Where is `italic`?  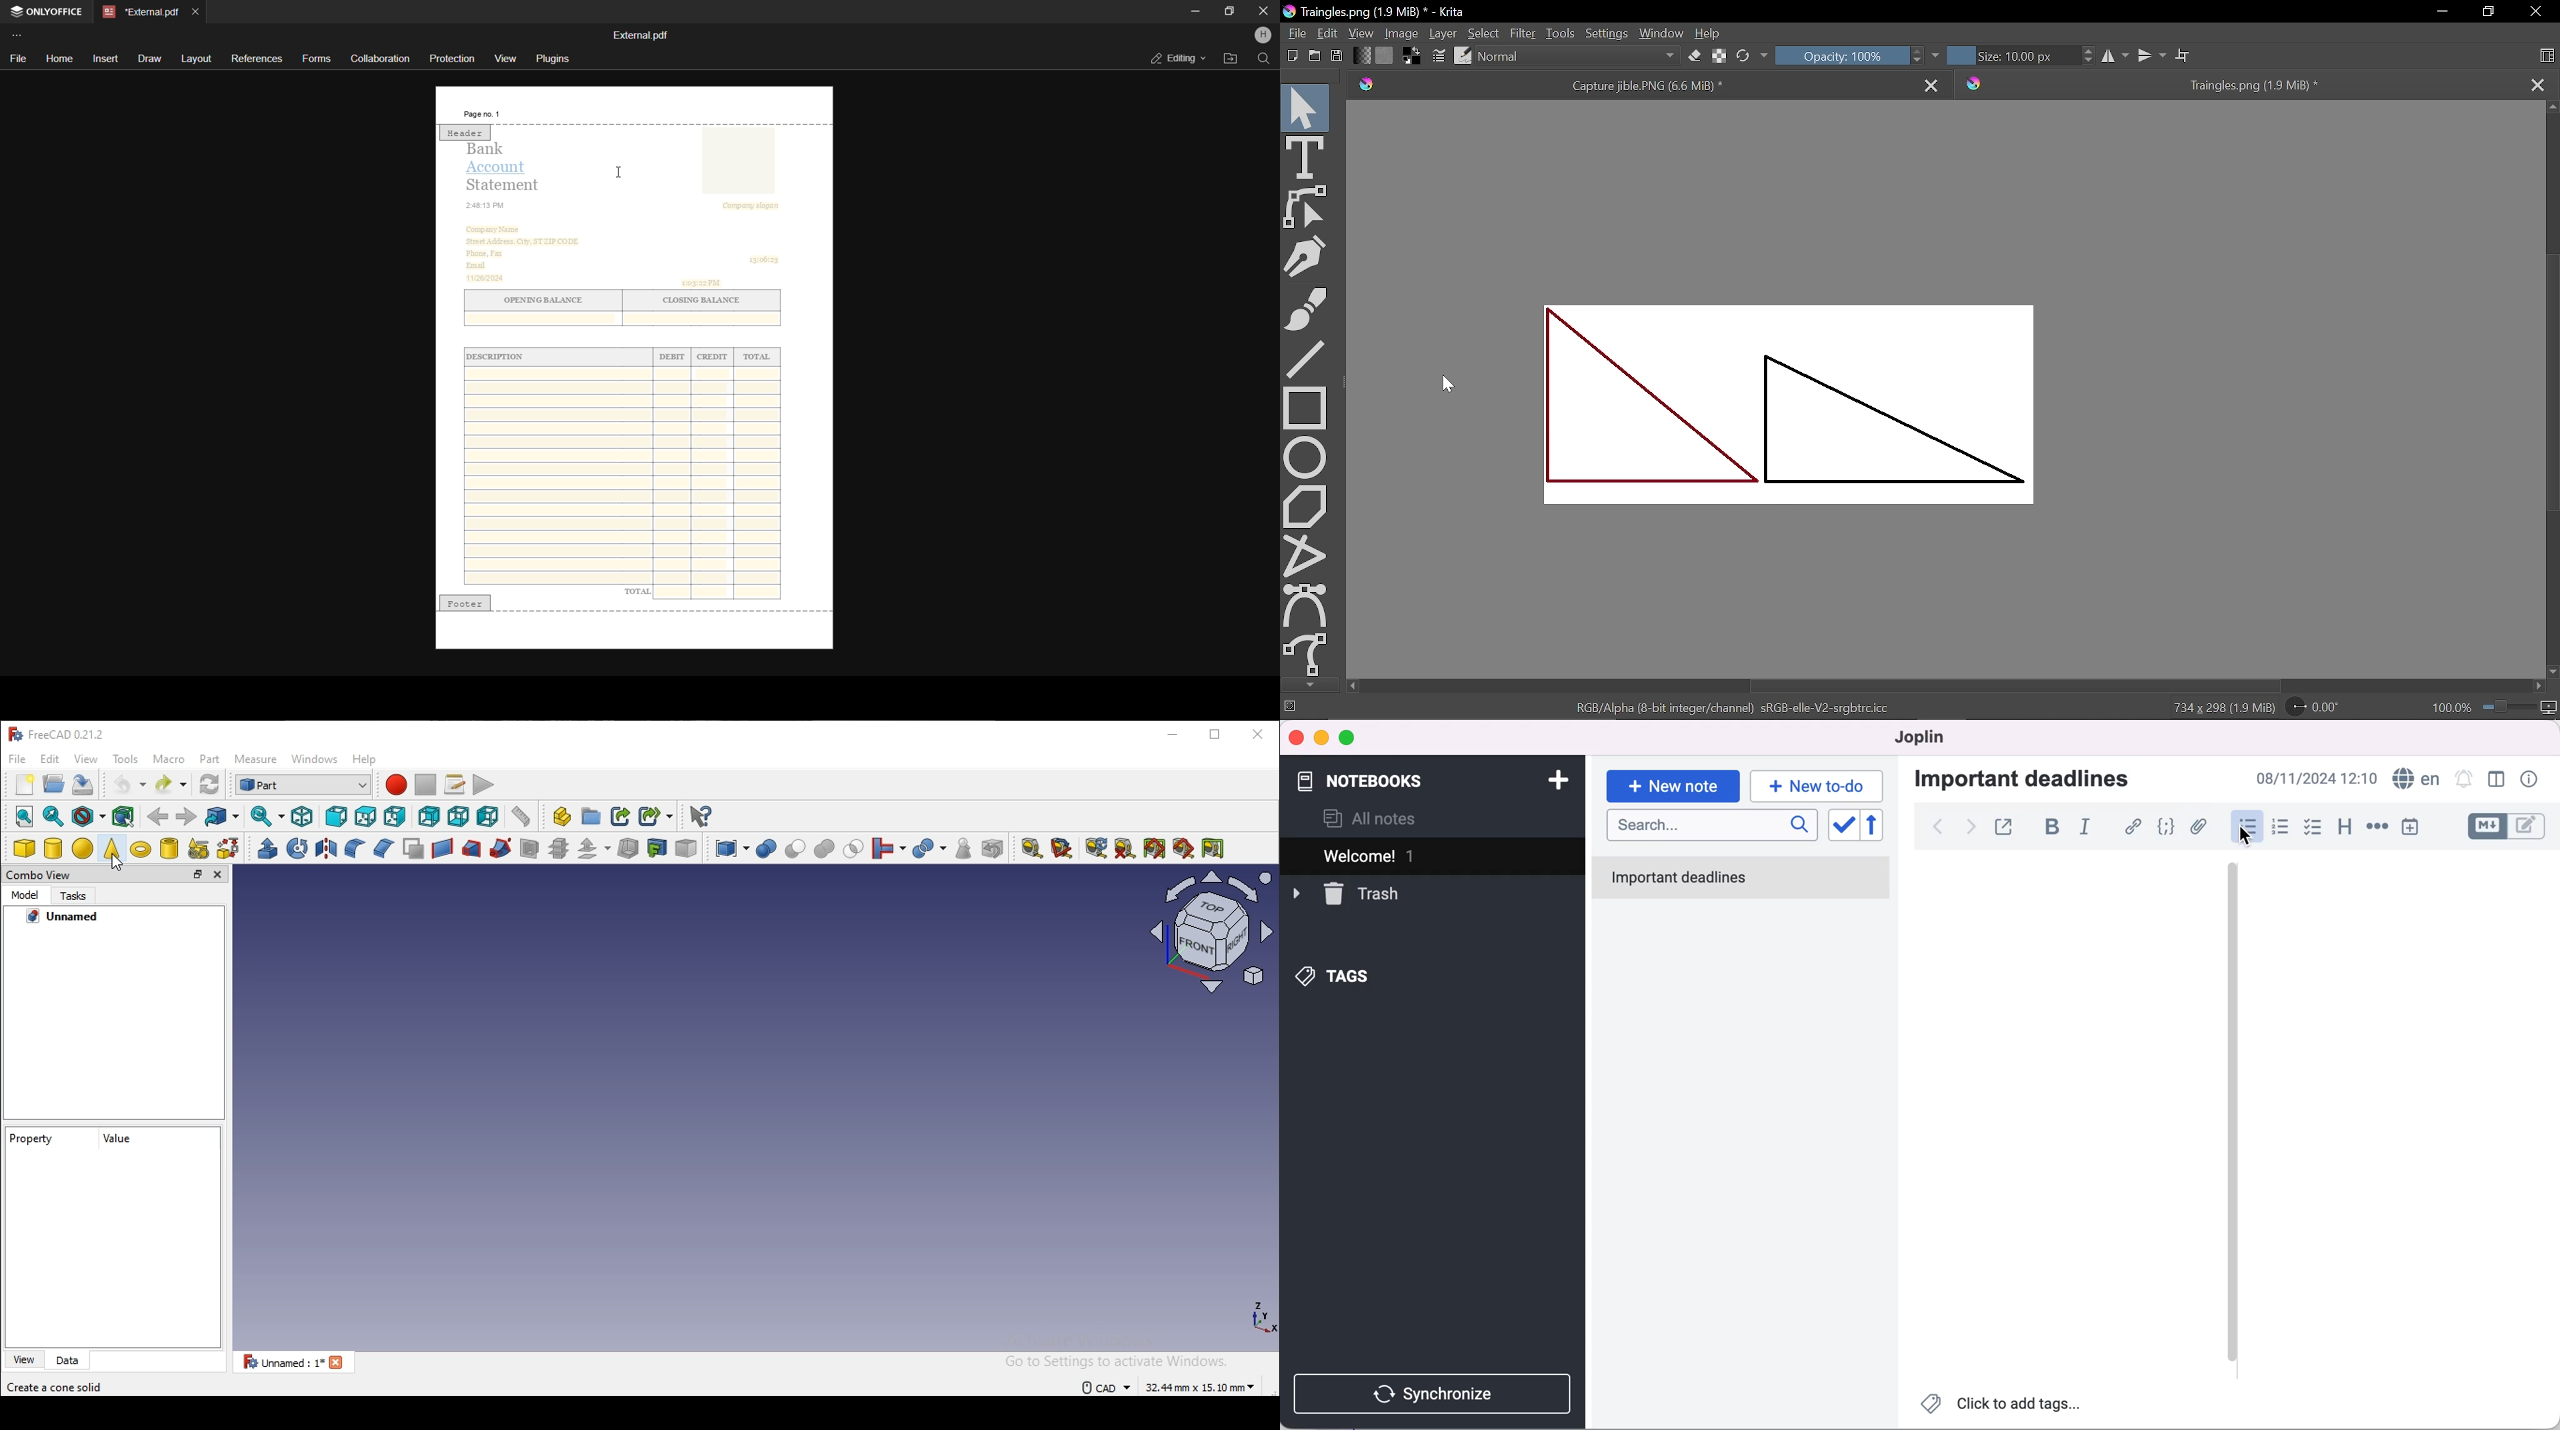
italic is located at coordinates (2084, 828).